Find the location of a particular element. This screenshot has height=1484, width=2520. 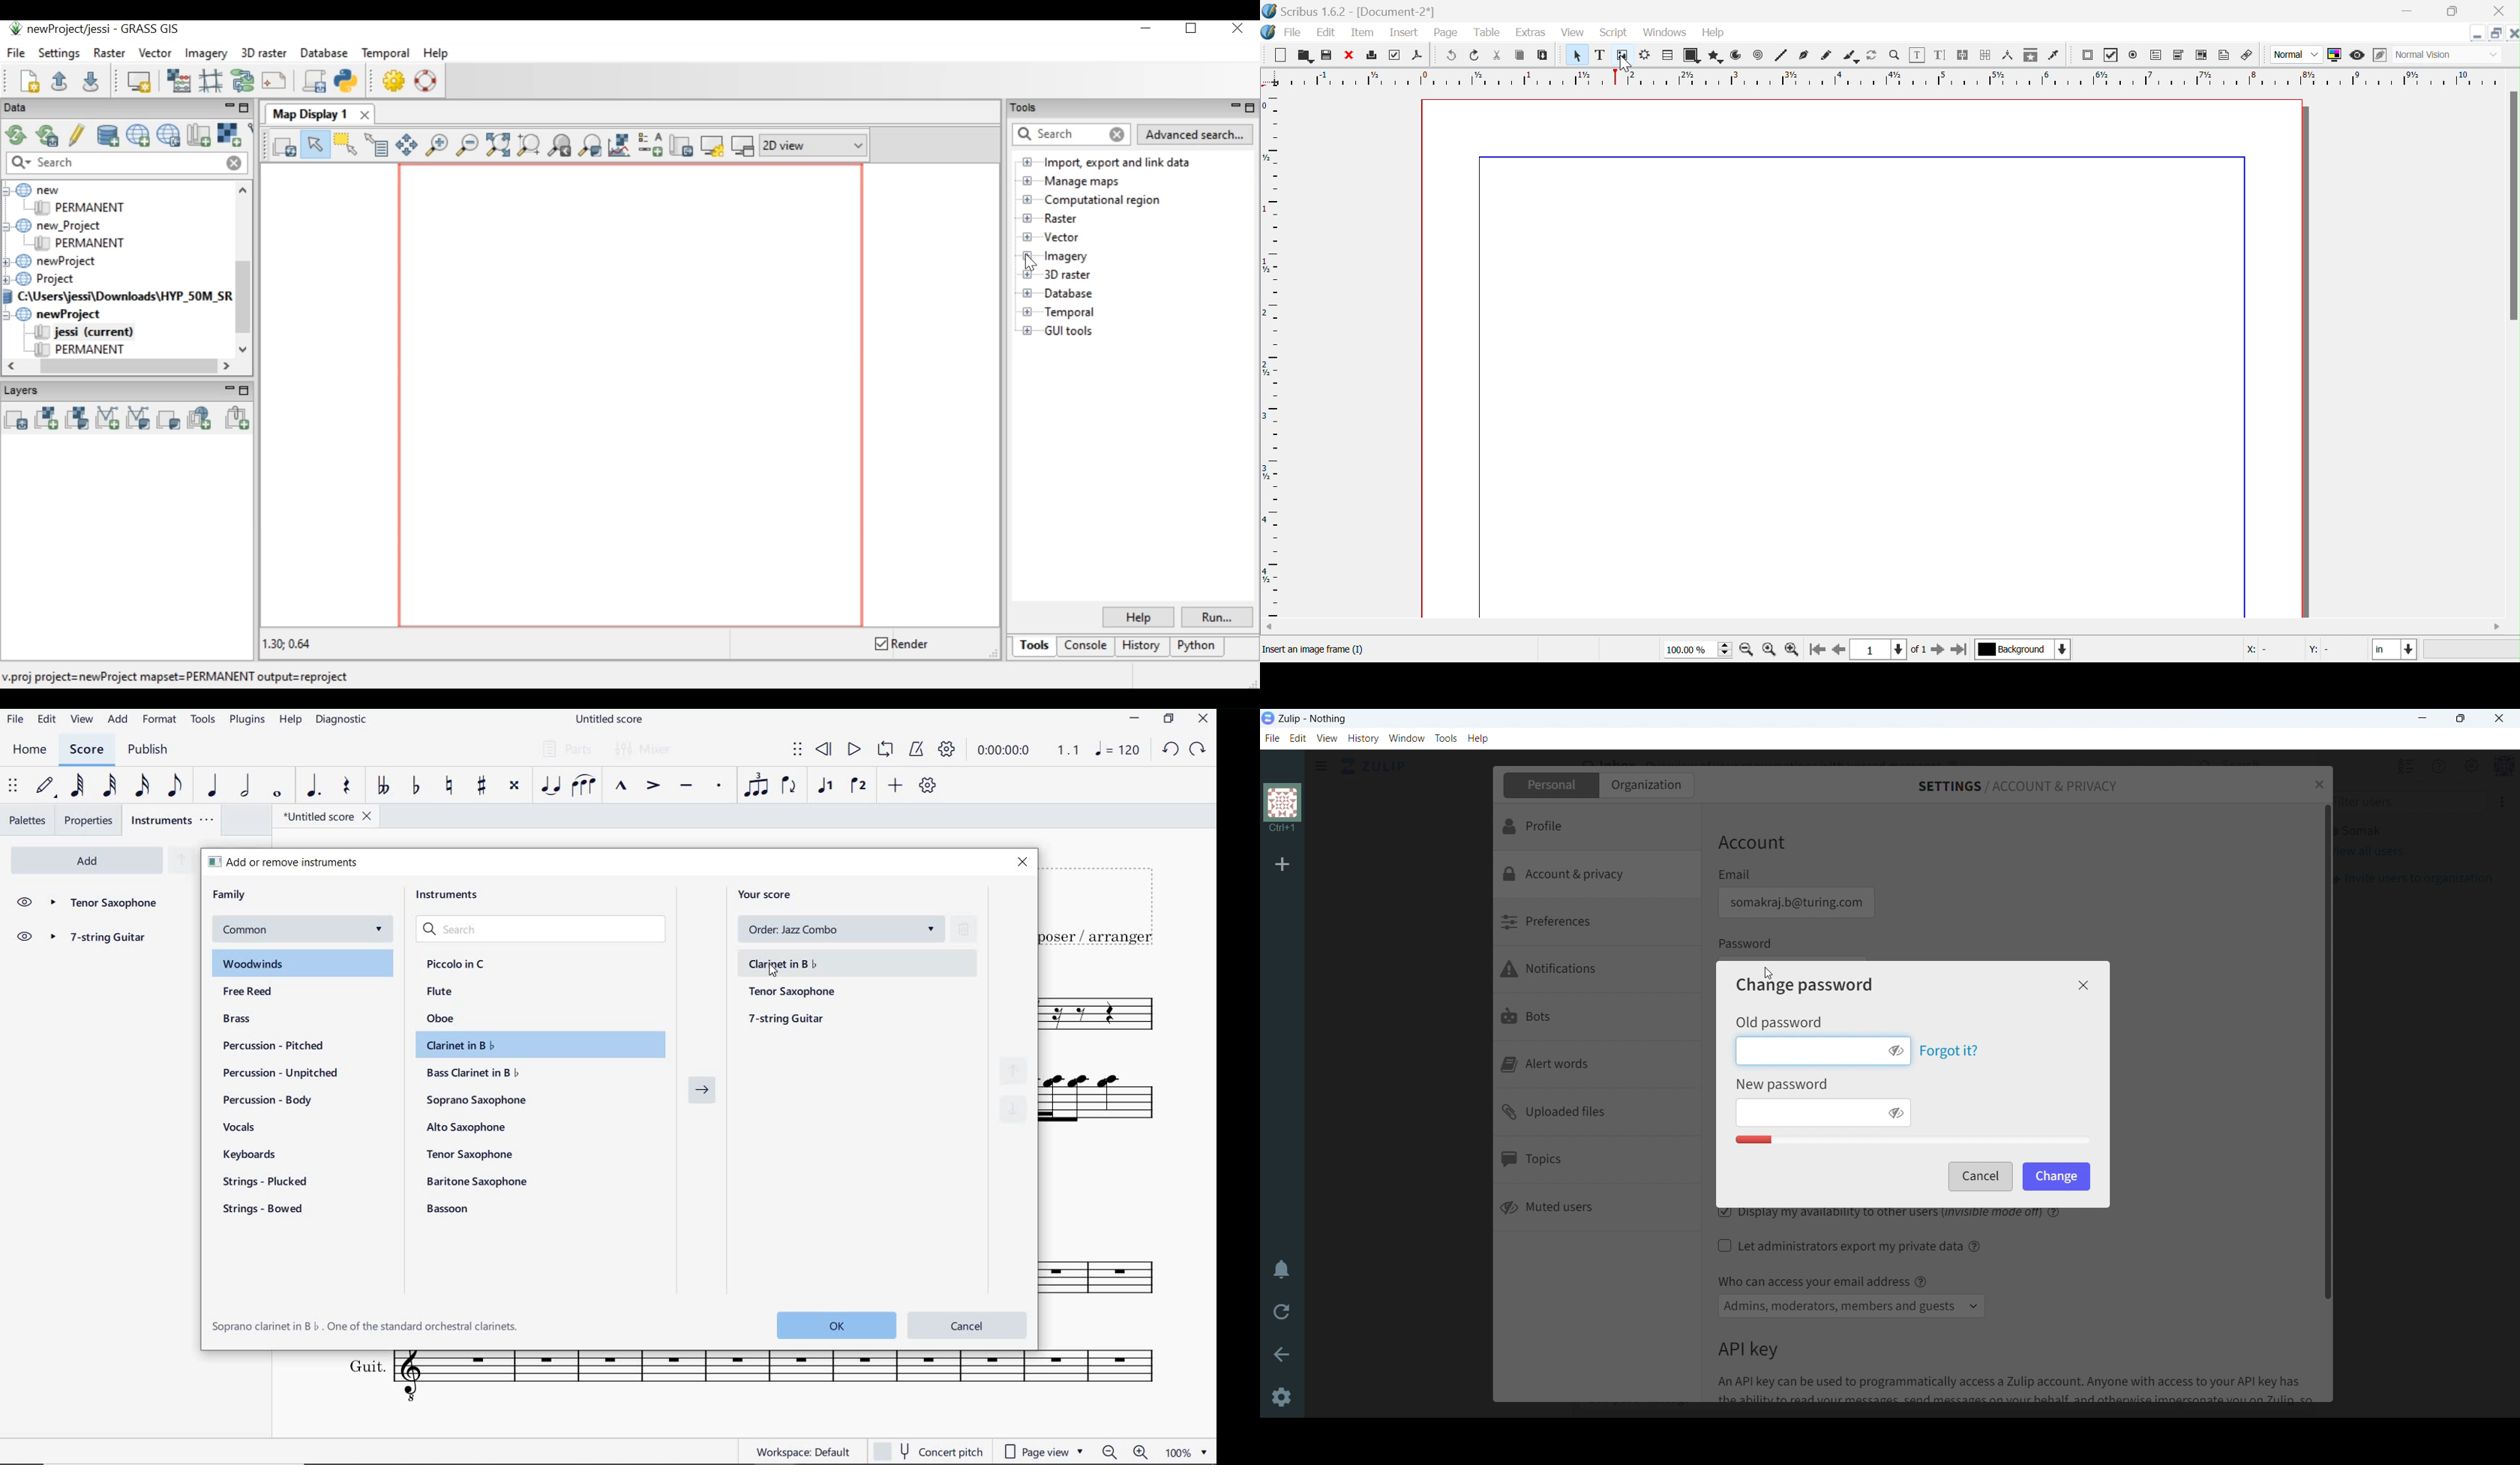

edit is located at coordinates (1326, 32).